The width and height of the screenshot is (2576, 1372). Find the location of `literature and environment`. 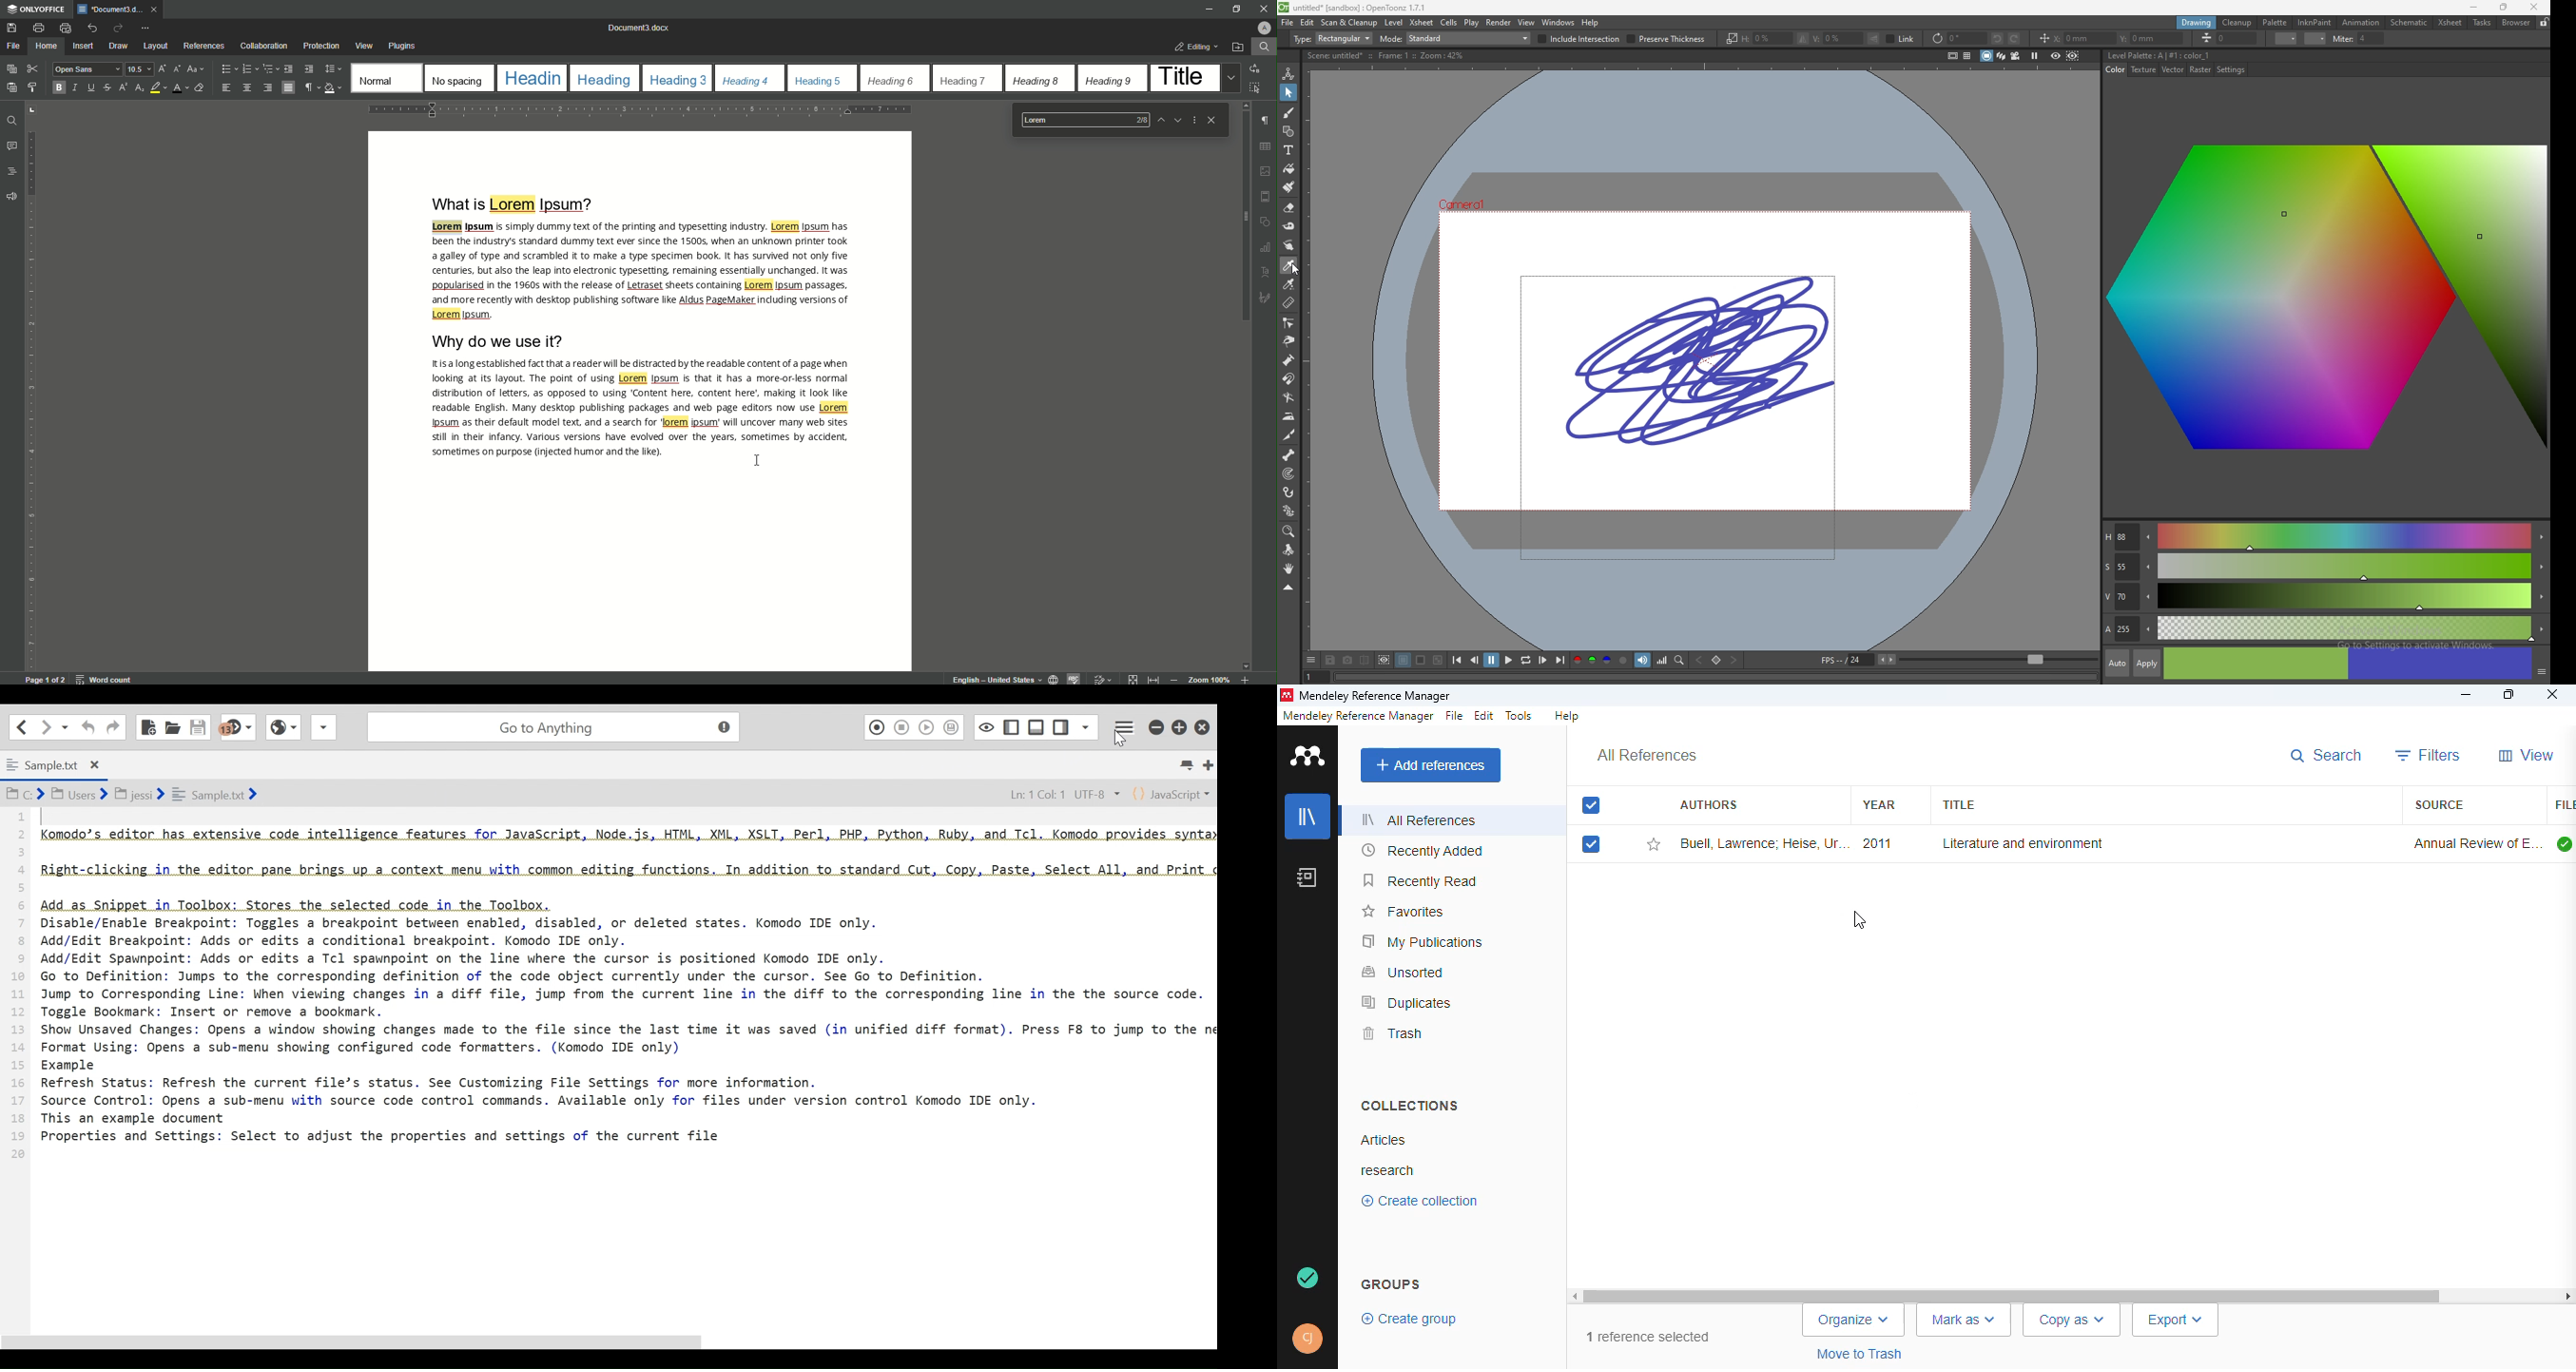

literature and environment is located at coordinates (2021, 843).